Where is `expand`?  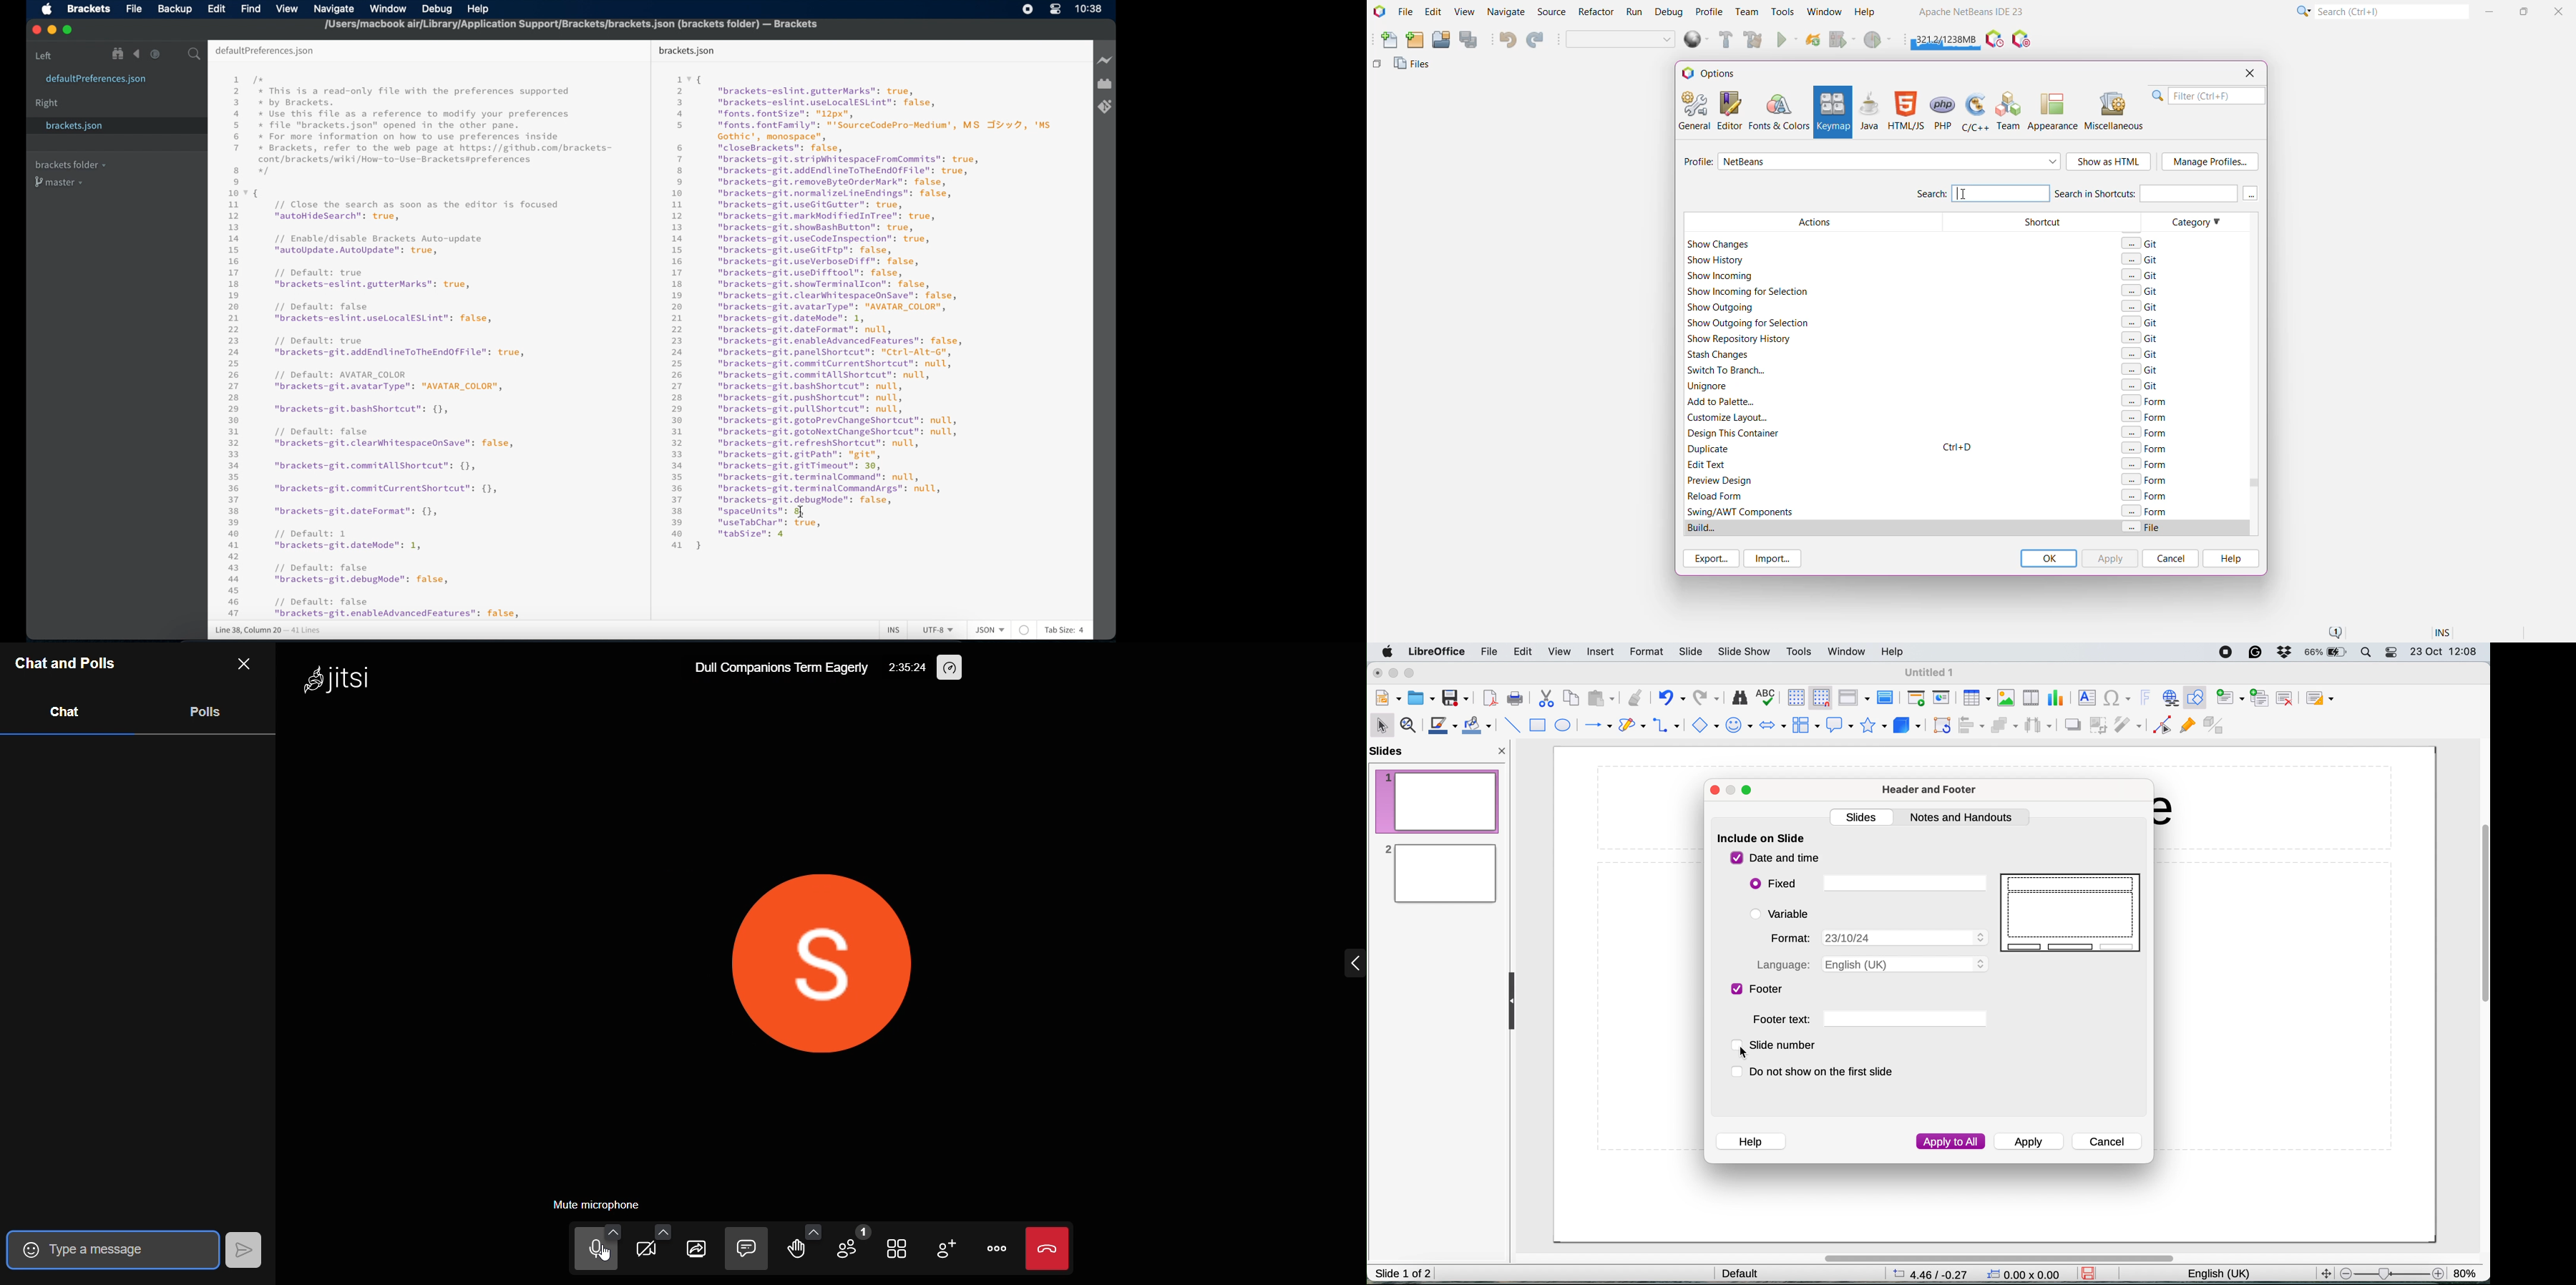 expand is located at coordinates (1340, 962).